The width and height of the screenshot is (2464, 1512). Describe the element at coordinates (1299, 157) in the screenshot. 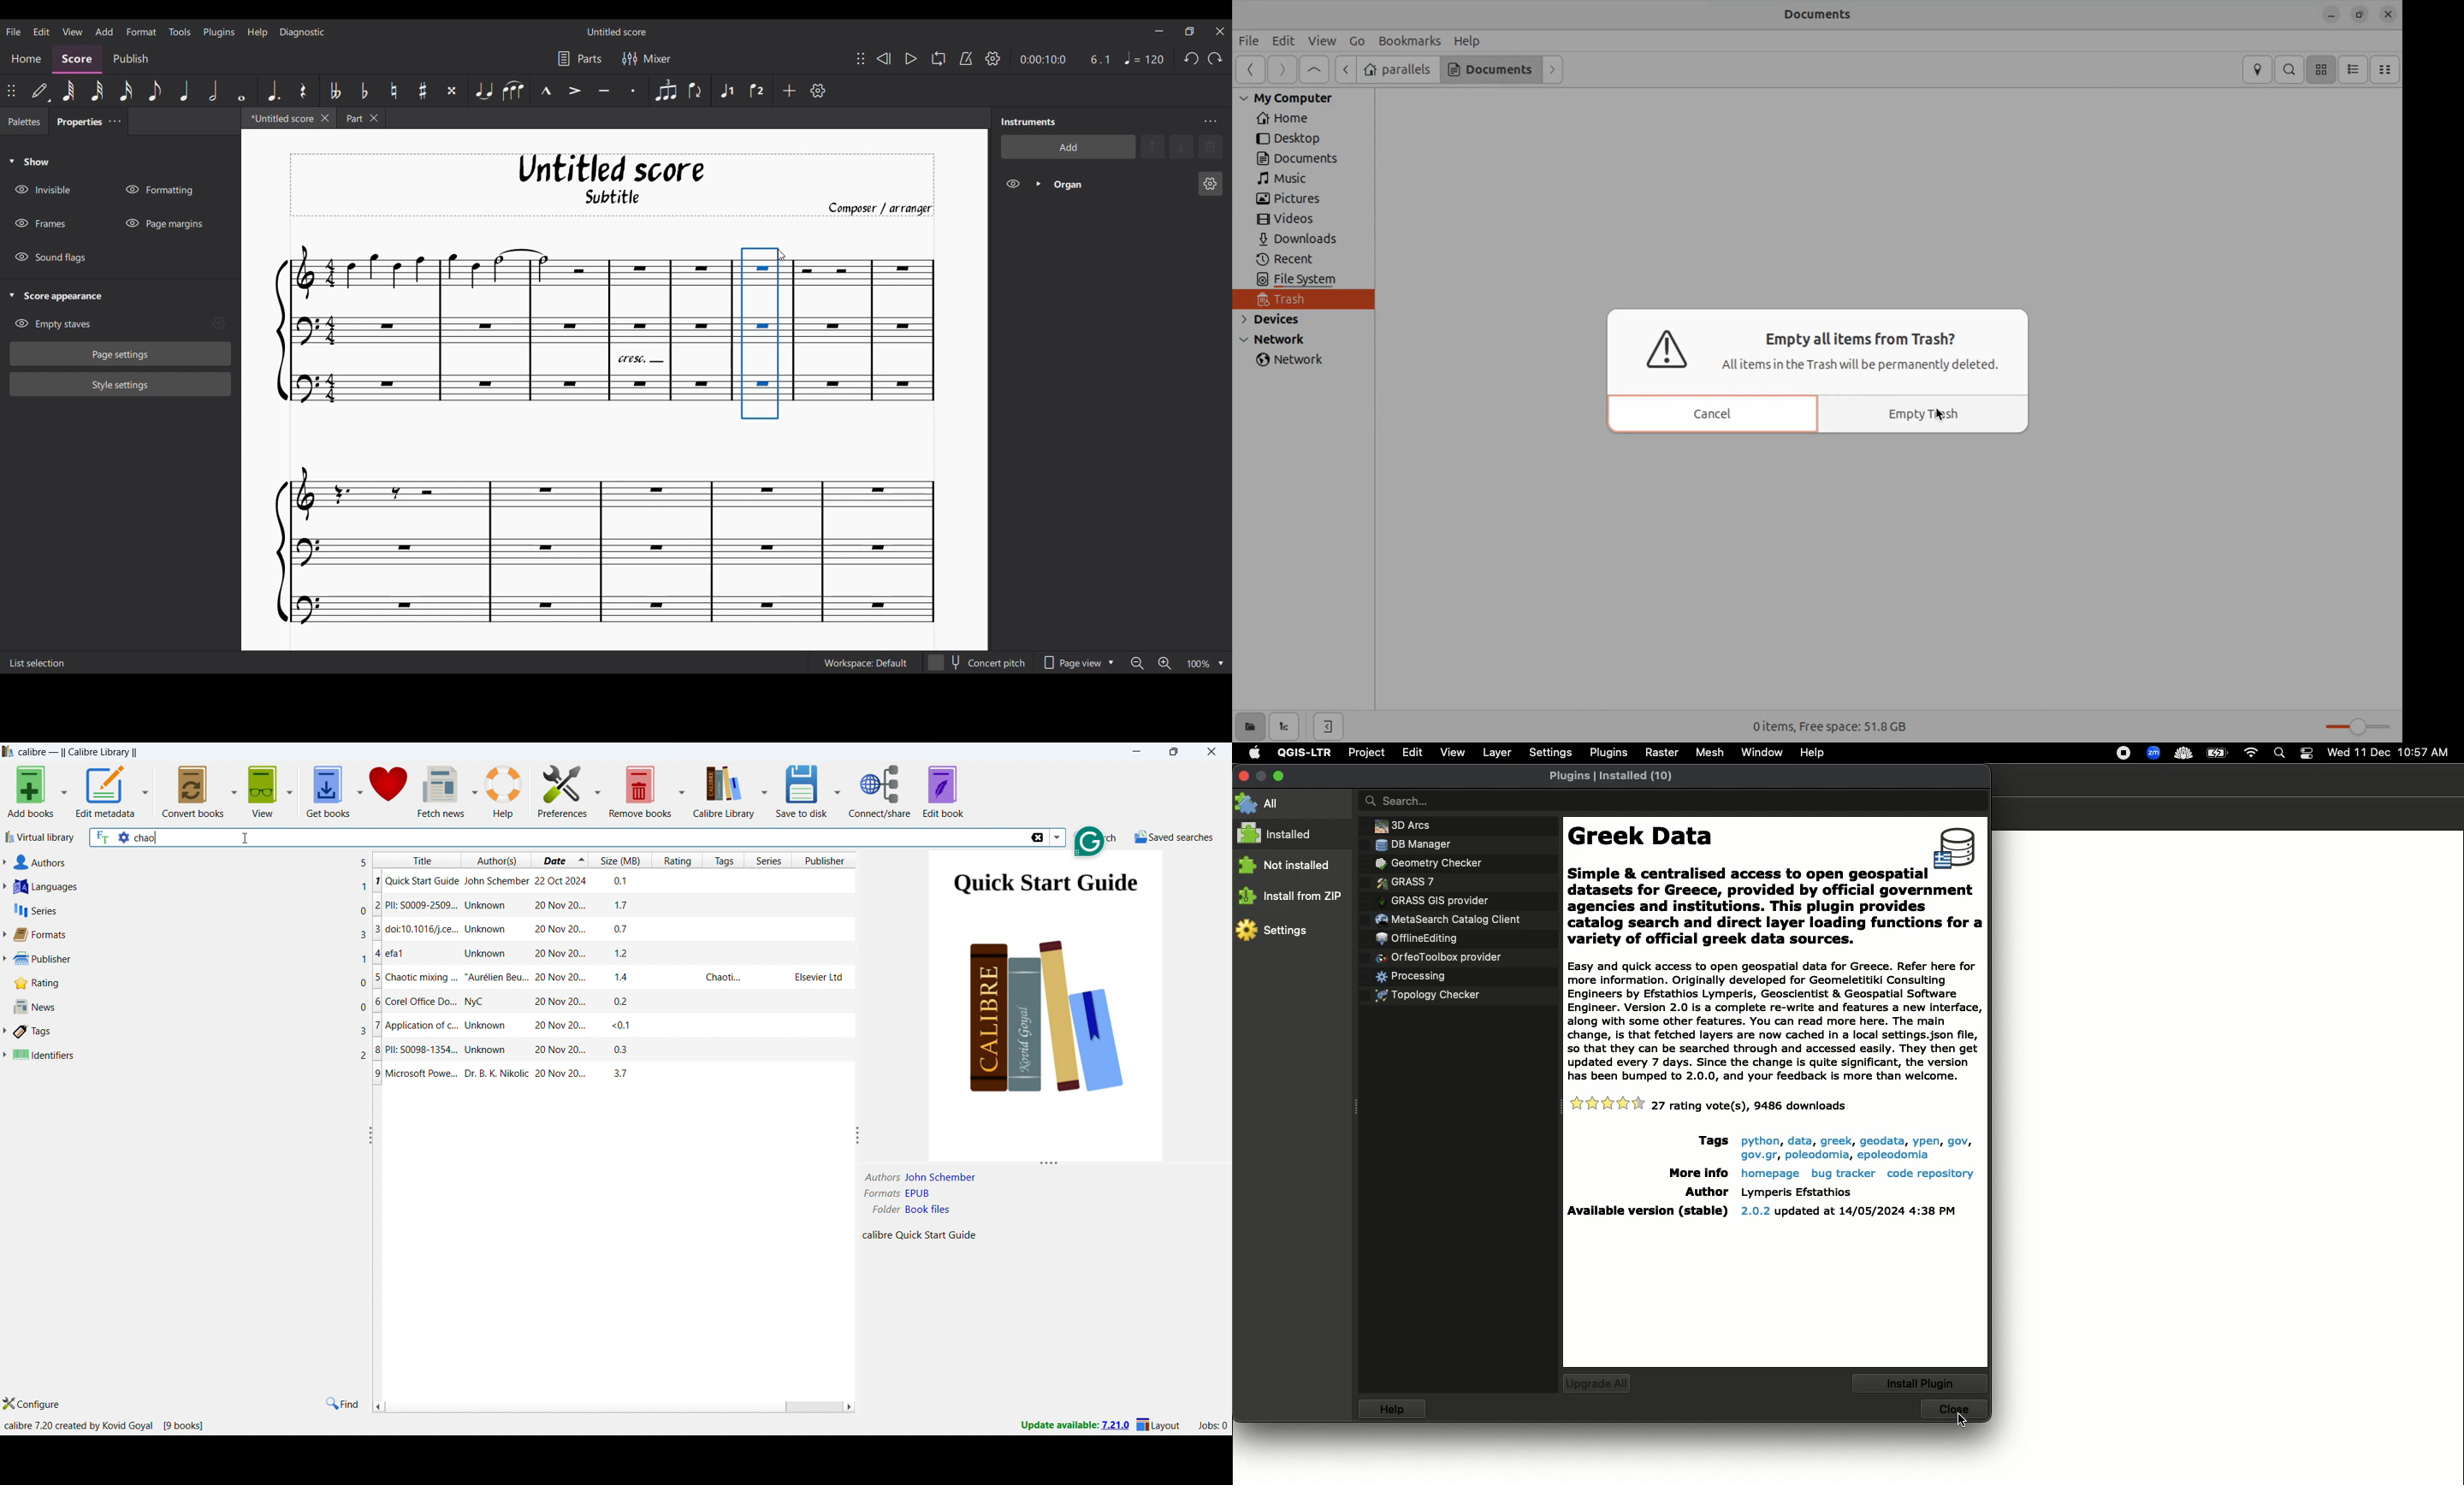

I see `Documents` at that location.